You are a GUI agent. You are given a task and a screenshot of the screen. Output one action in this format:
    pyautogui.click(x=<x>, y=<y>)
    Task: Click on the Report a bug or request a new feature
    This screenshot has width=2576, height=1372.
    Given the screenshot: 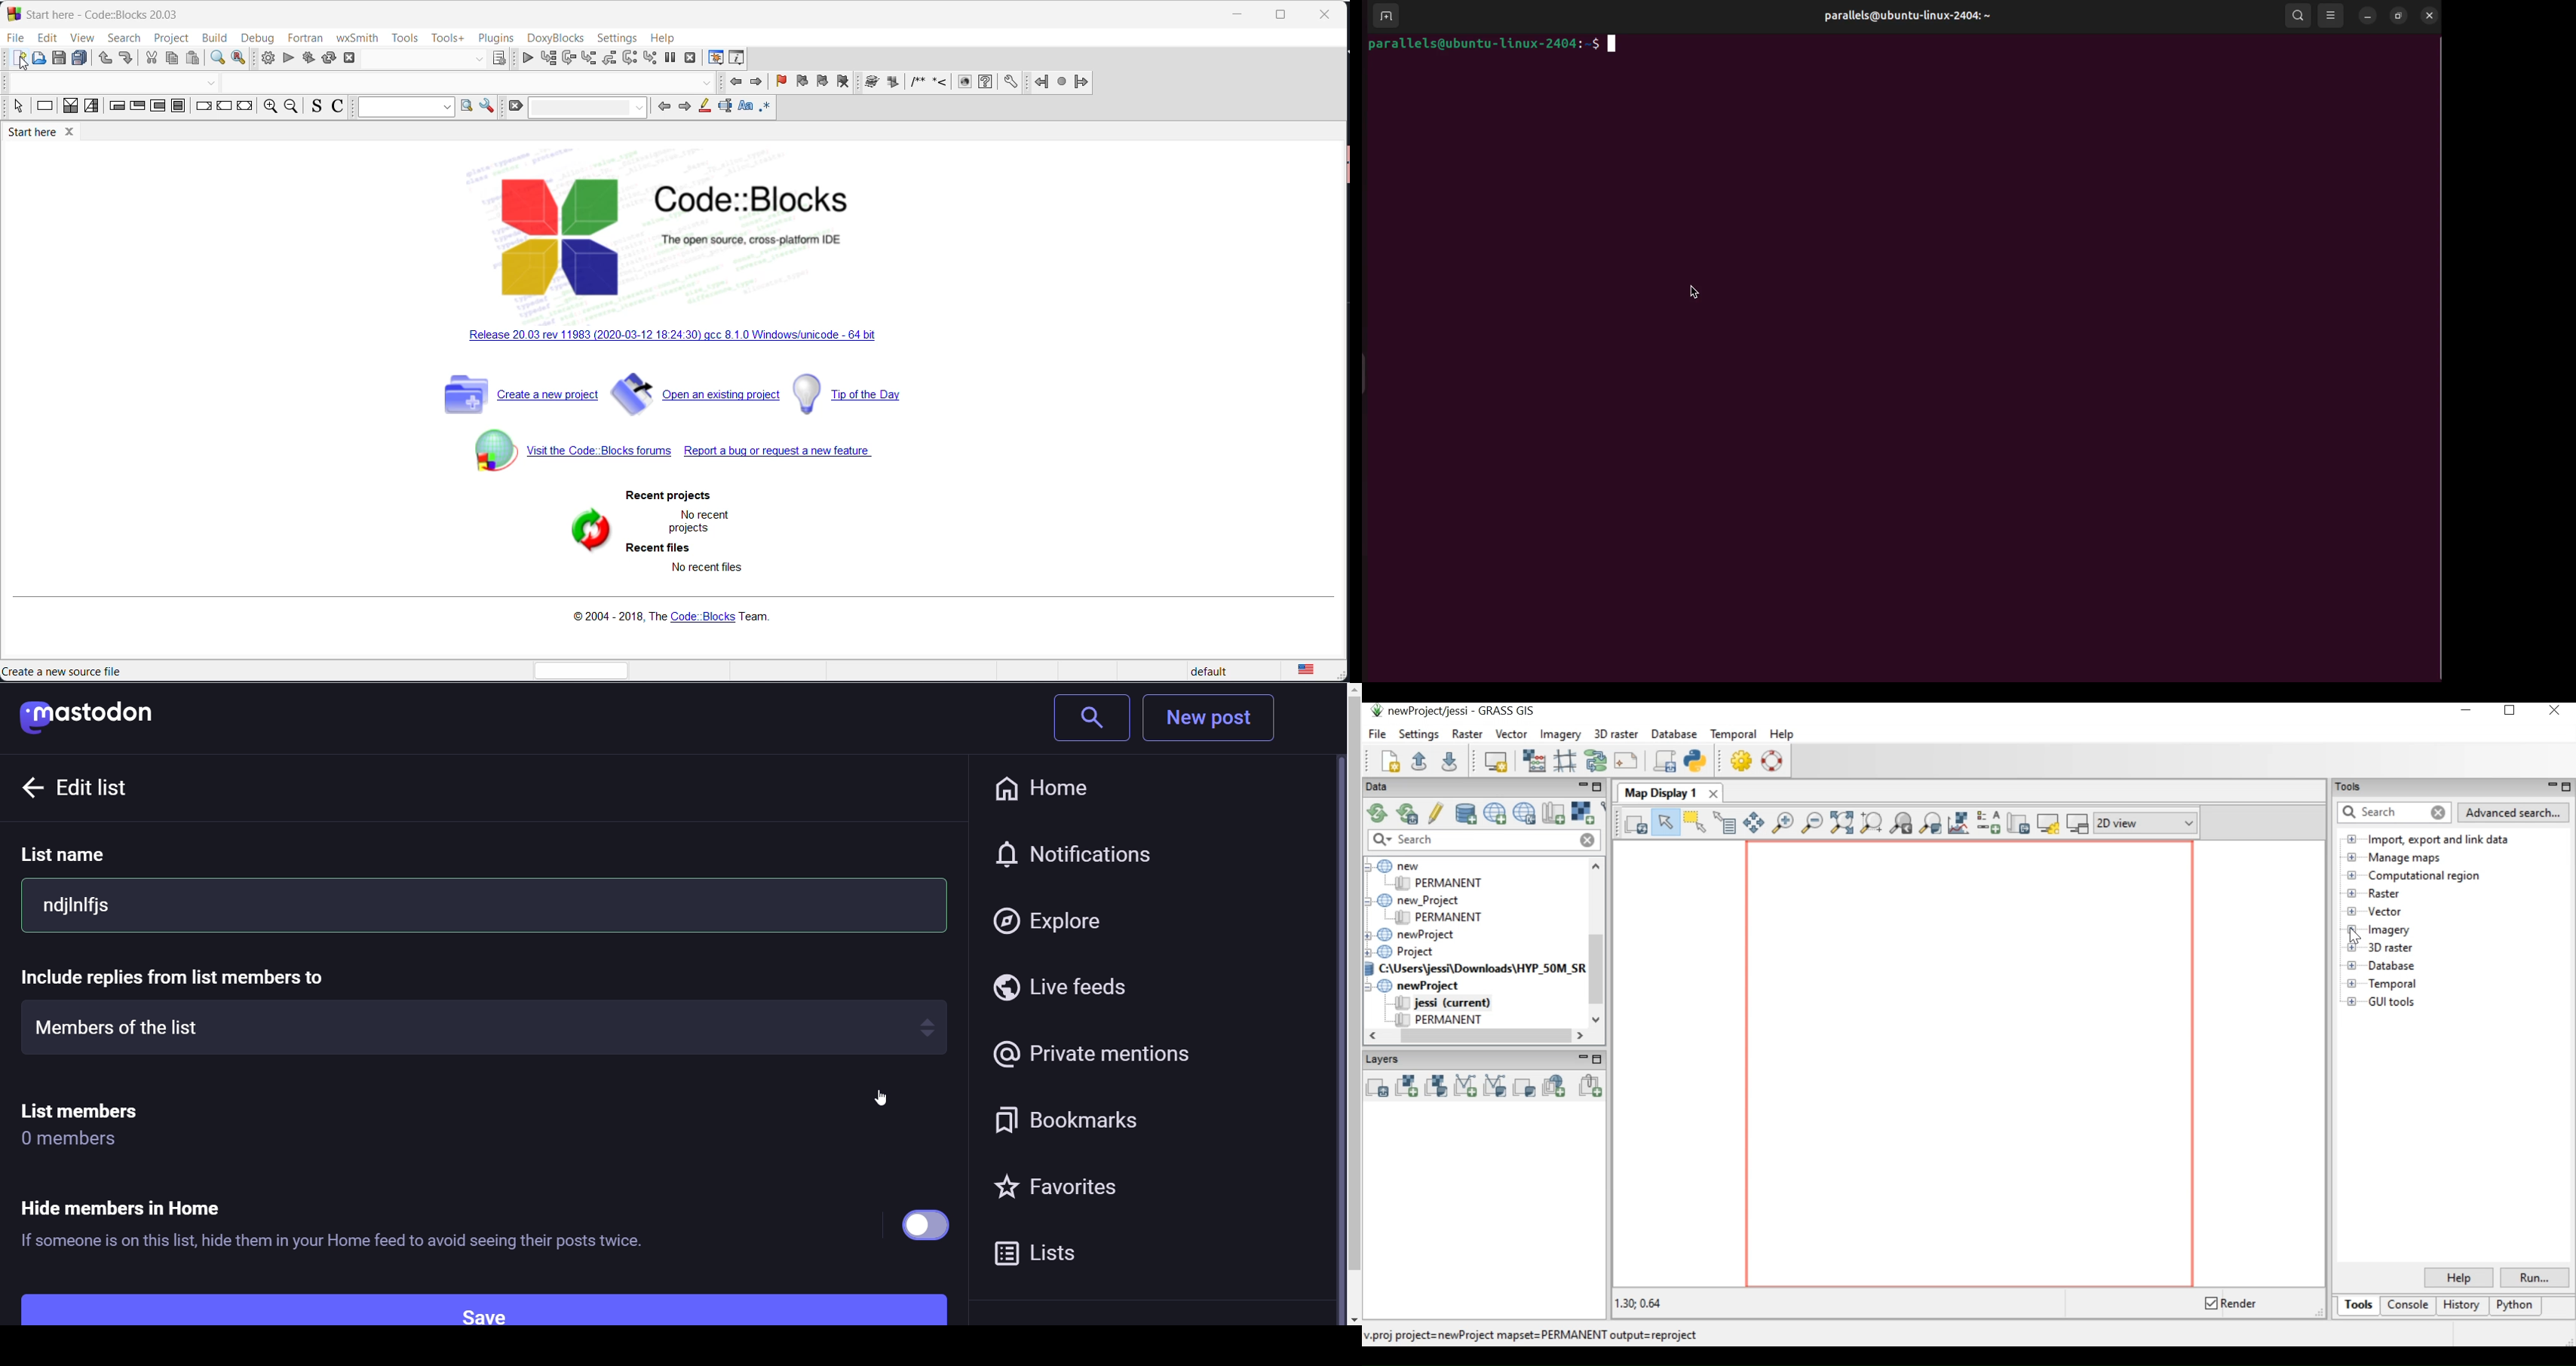 What is the action you would take?
    pyautogui.click(x=780, y=451)
    